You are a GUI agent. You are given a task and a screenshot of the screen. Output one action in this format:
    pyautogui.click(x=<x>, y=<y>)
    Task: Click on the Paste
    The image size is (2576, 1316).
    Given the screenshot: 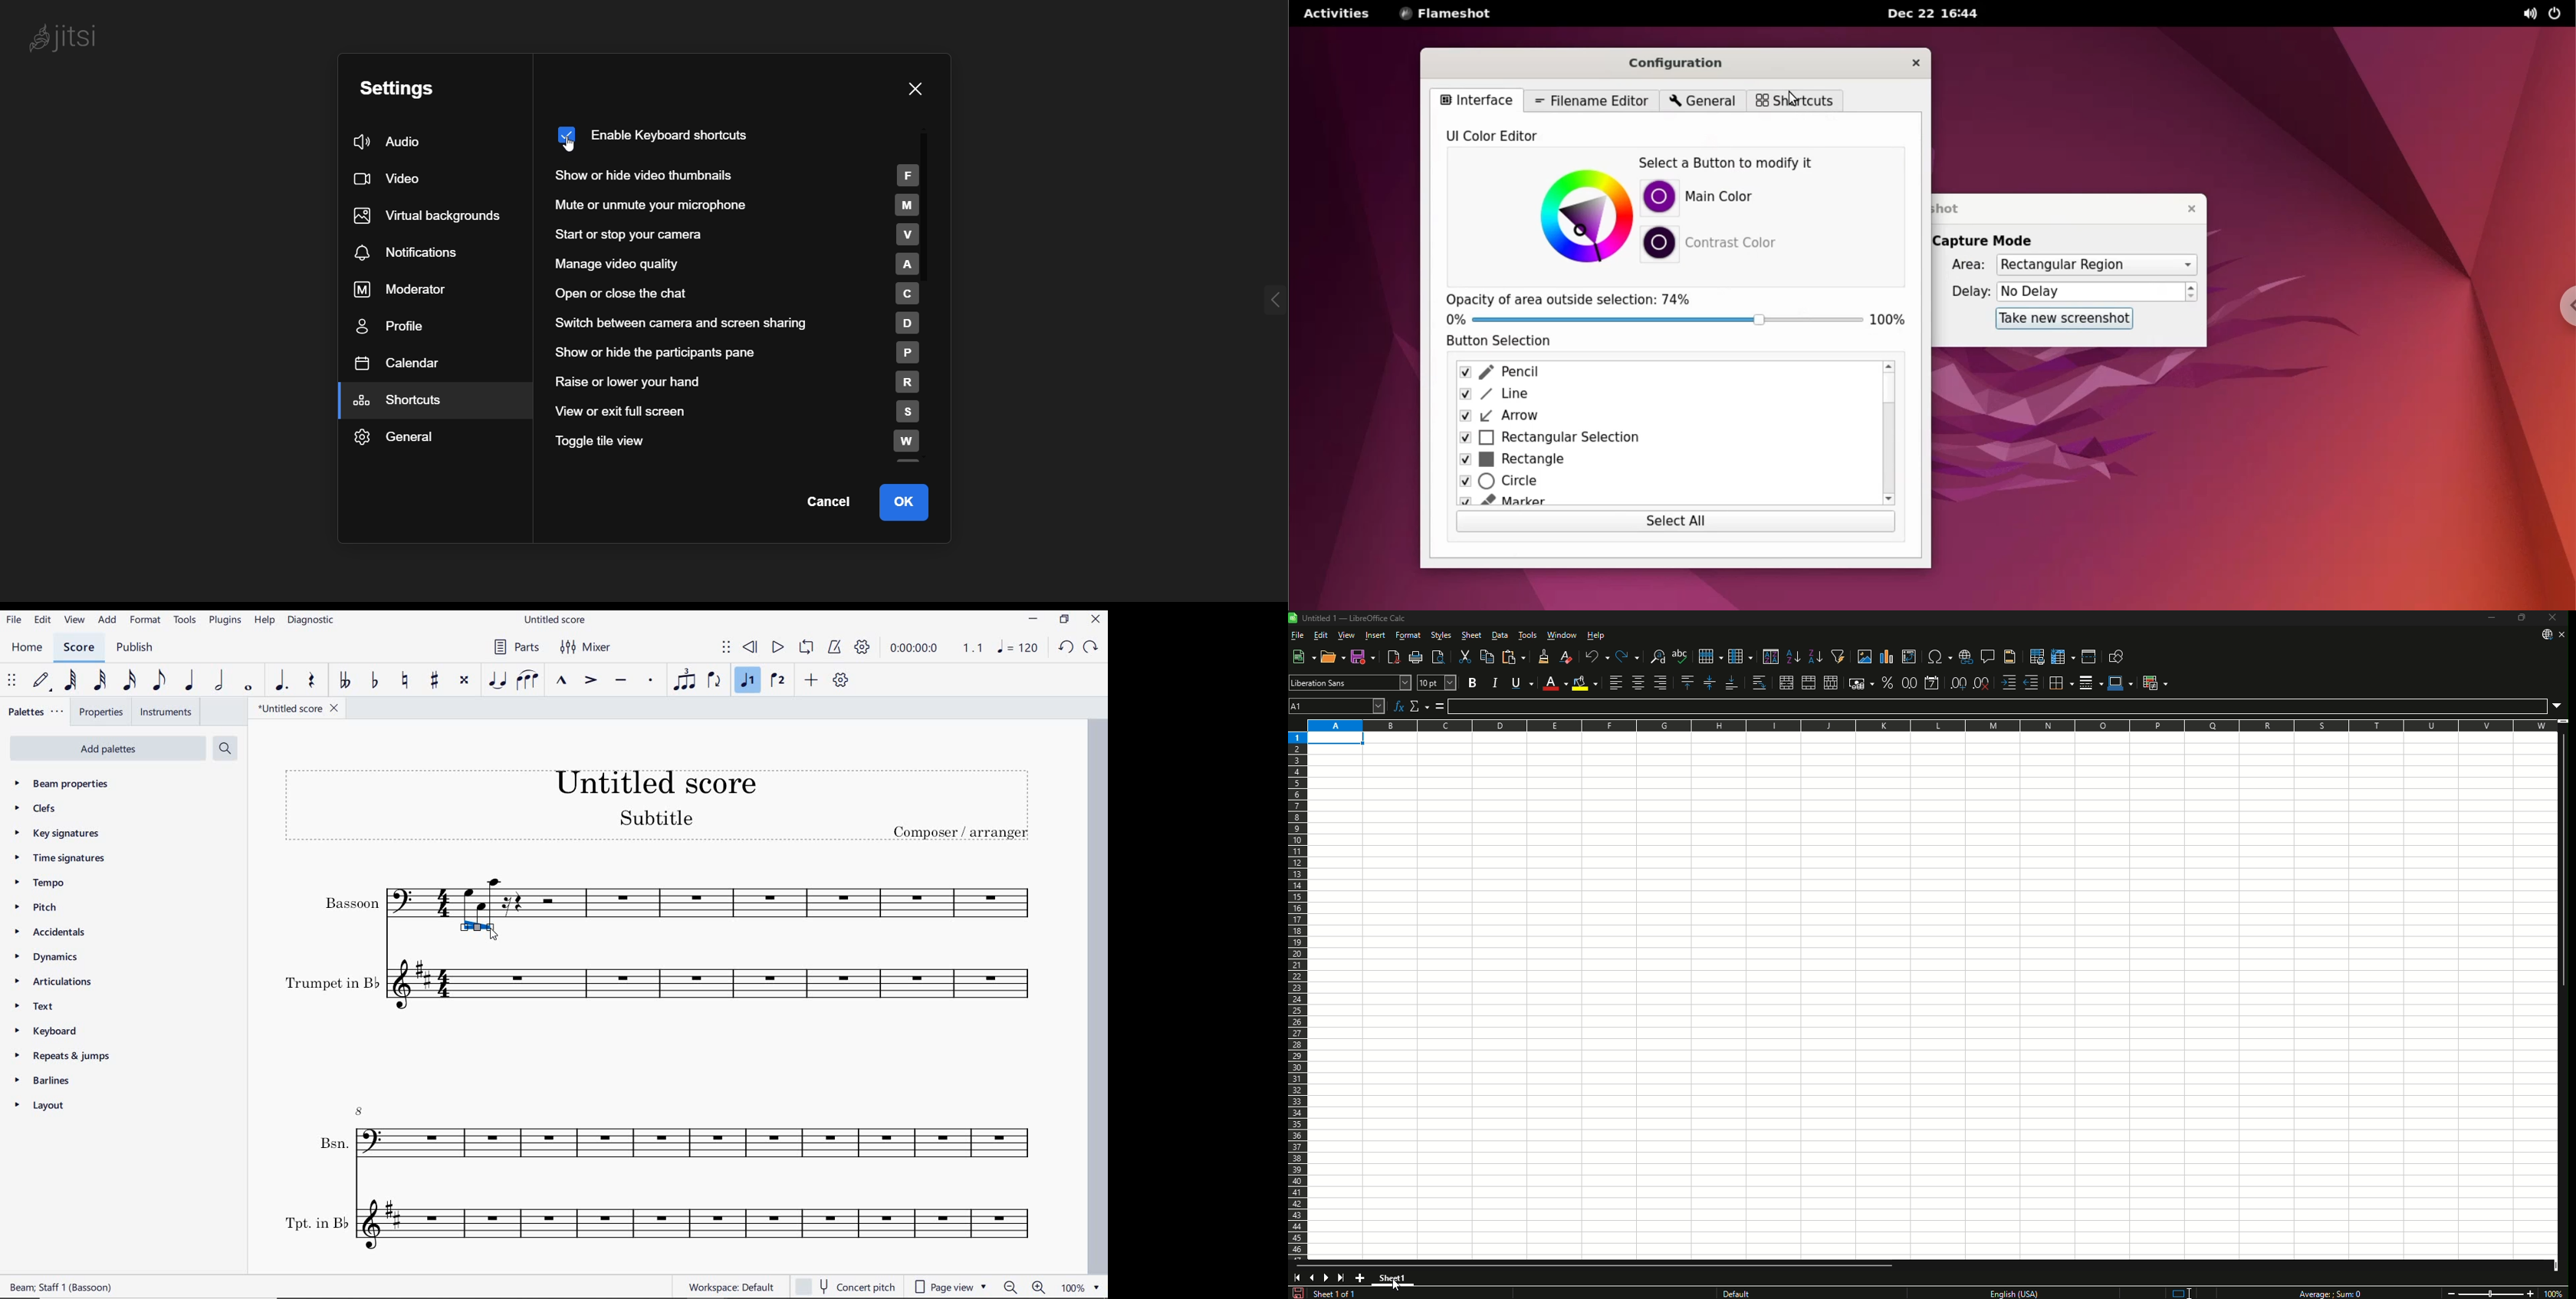 What is the action you would take?
    pyautogui.click(x=1514, y=657)
    